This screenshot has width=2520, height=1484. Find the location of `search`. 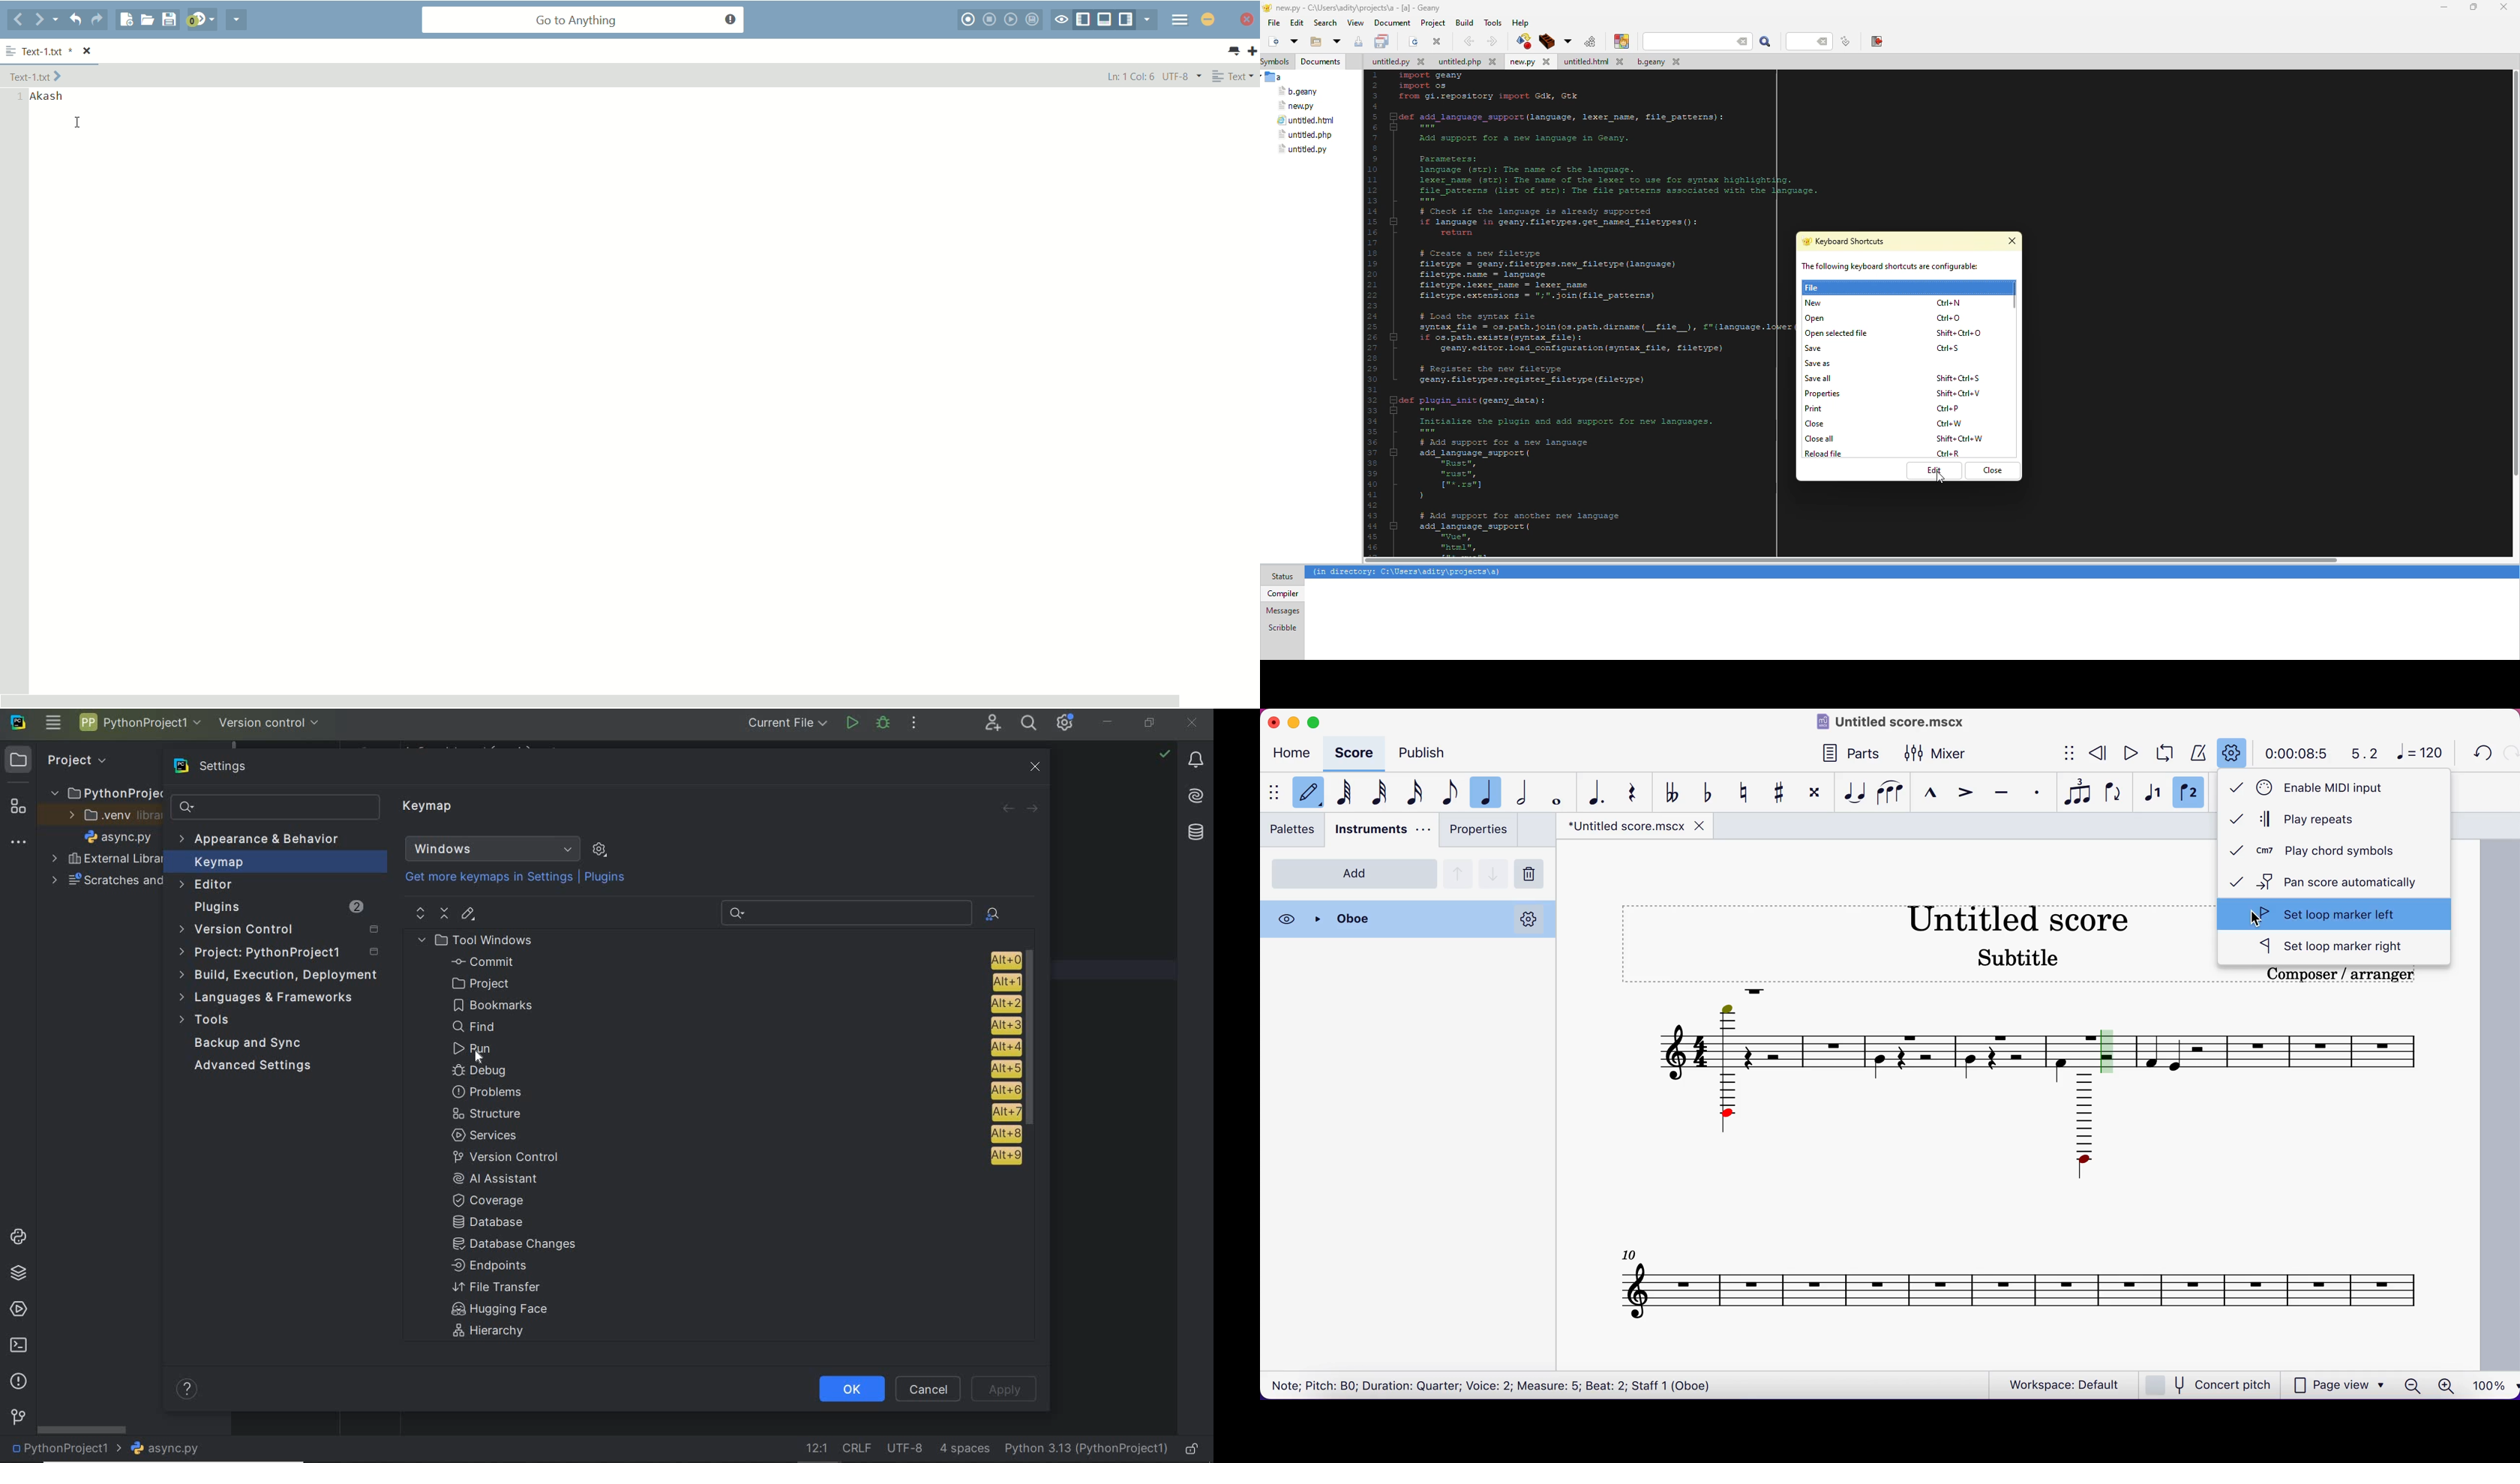

search is located at coordinates (1766, 42).